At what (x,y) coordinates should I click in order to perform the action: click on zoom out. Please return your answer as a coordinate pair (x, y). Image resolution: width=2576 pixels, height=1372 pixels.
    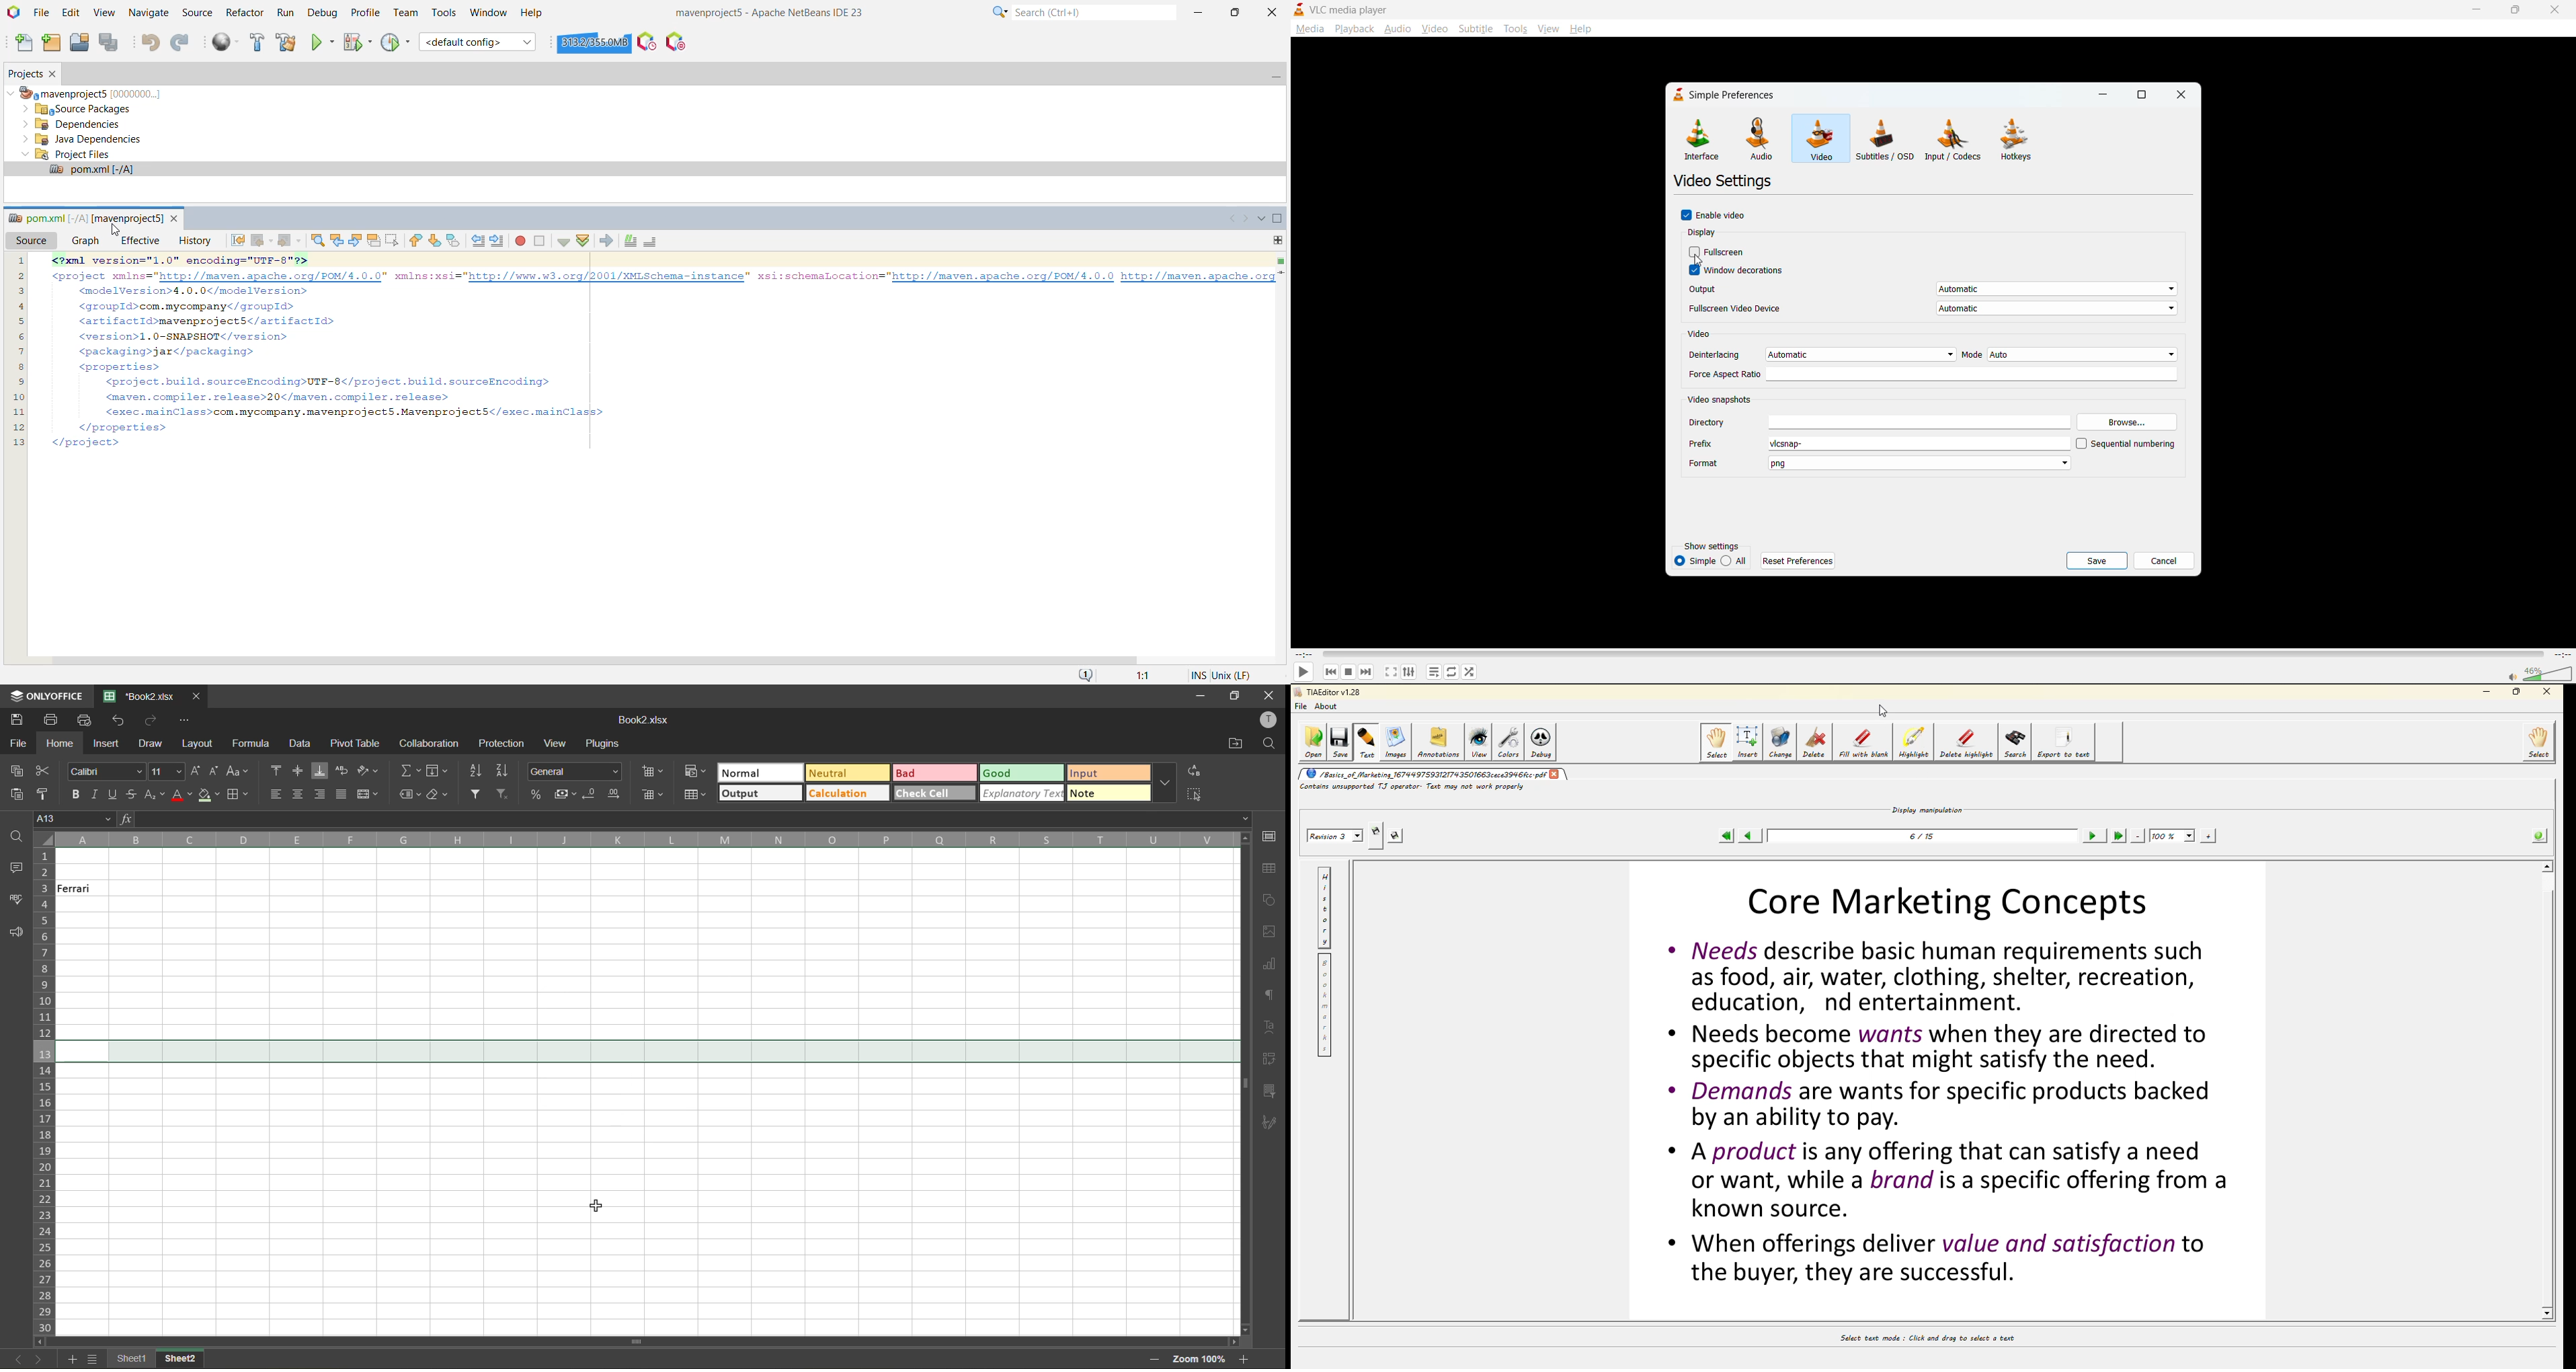
    Looking at the image, I should click on (1150, 1358).